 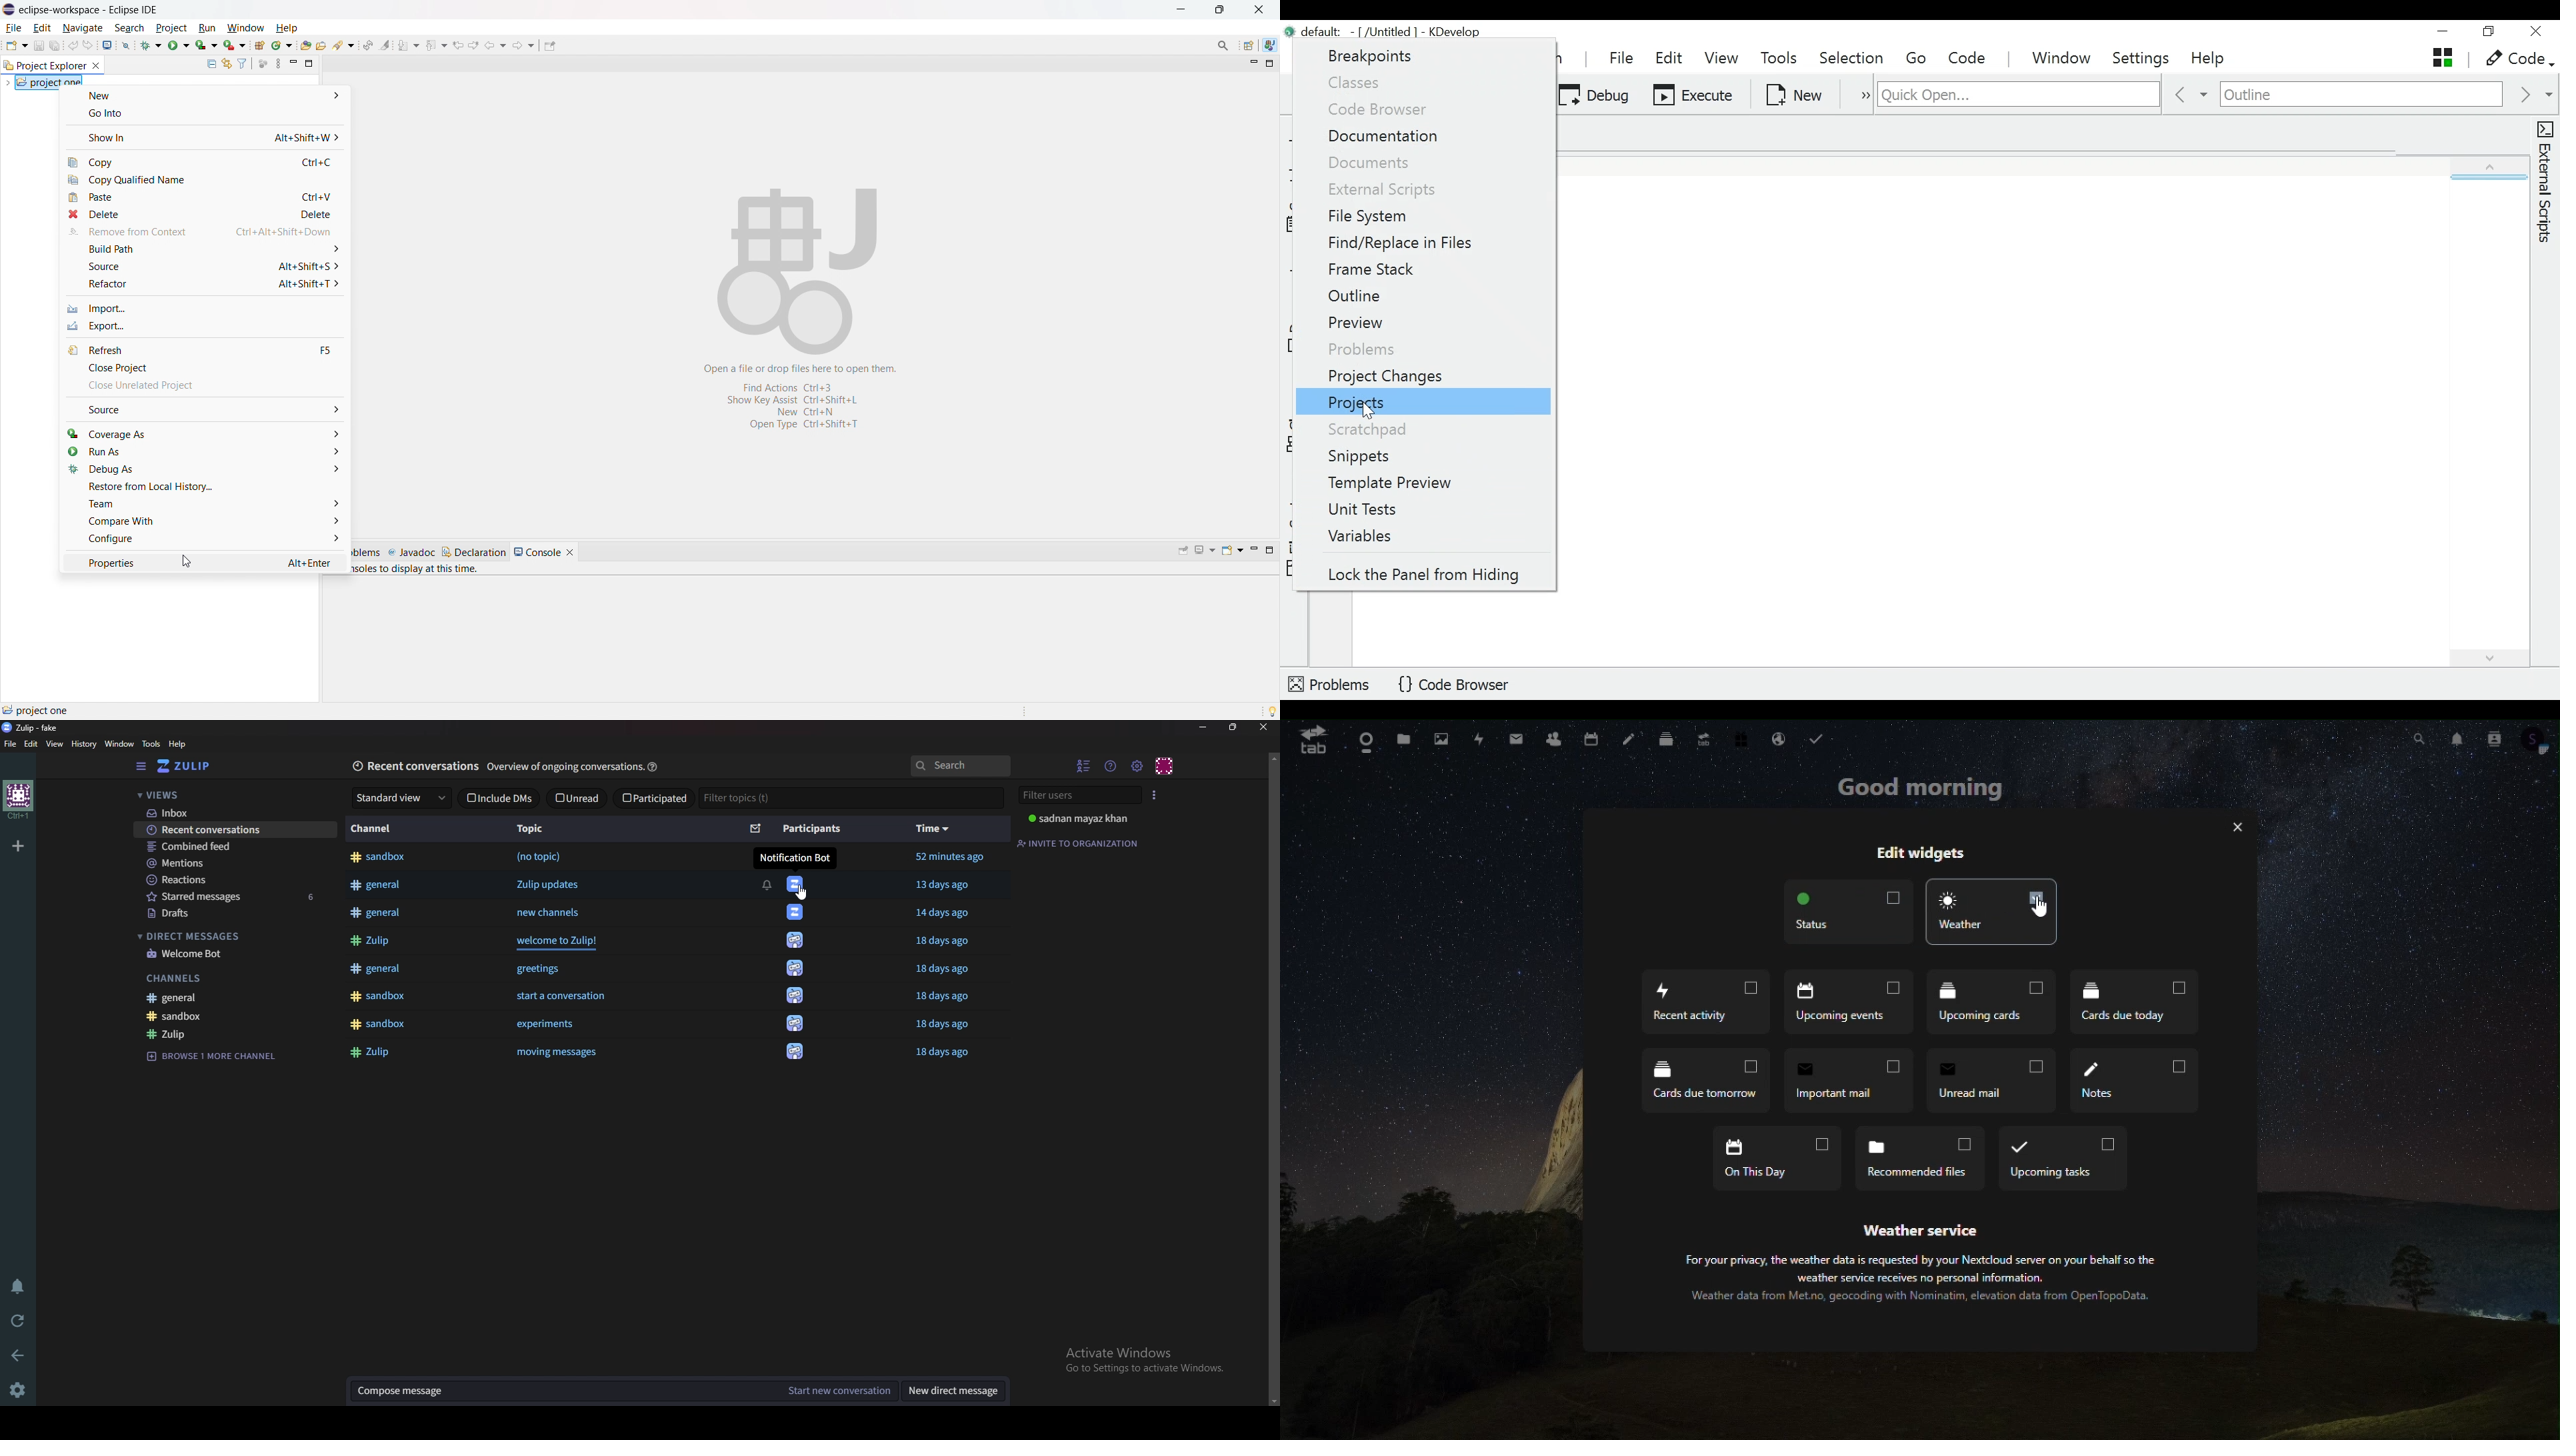 I want to click on Vertical scroll bar, so click(x=1273, y=1077).